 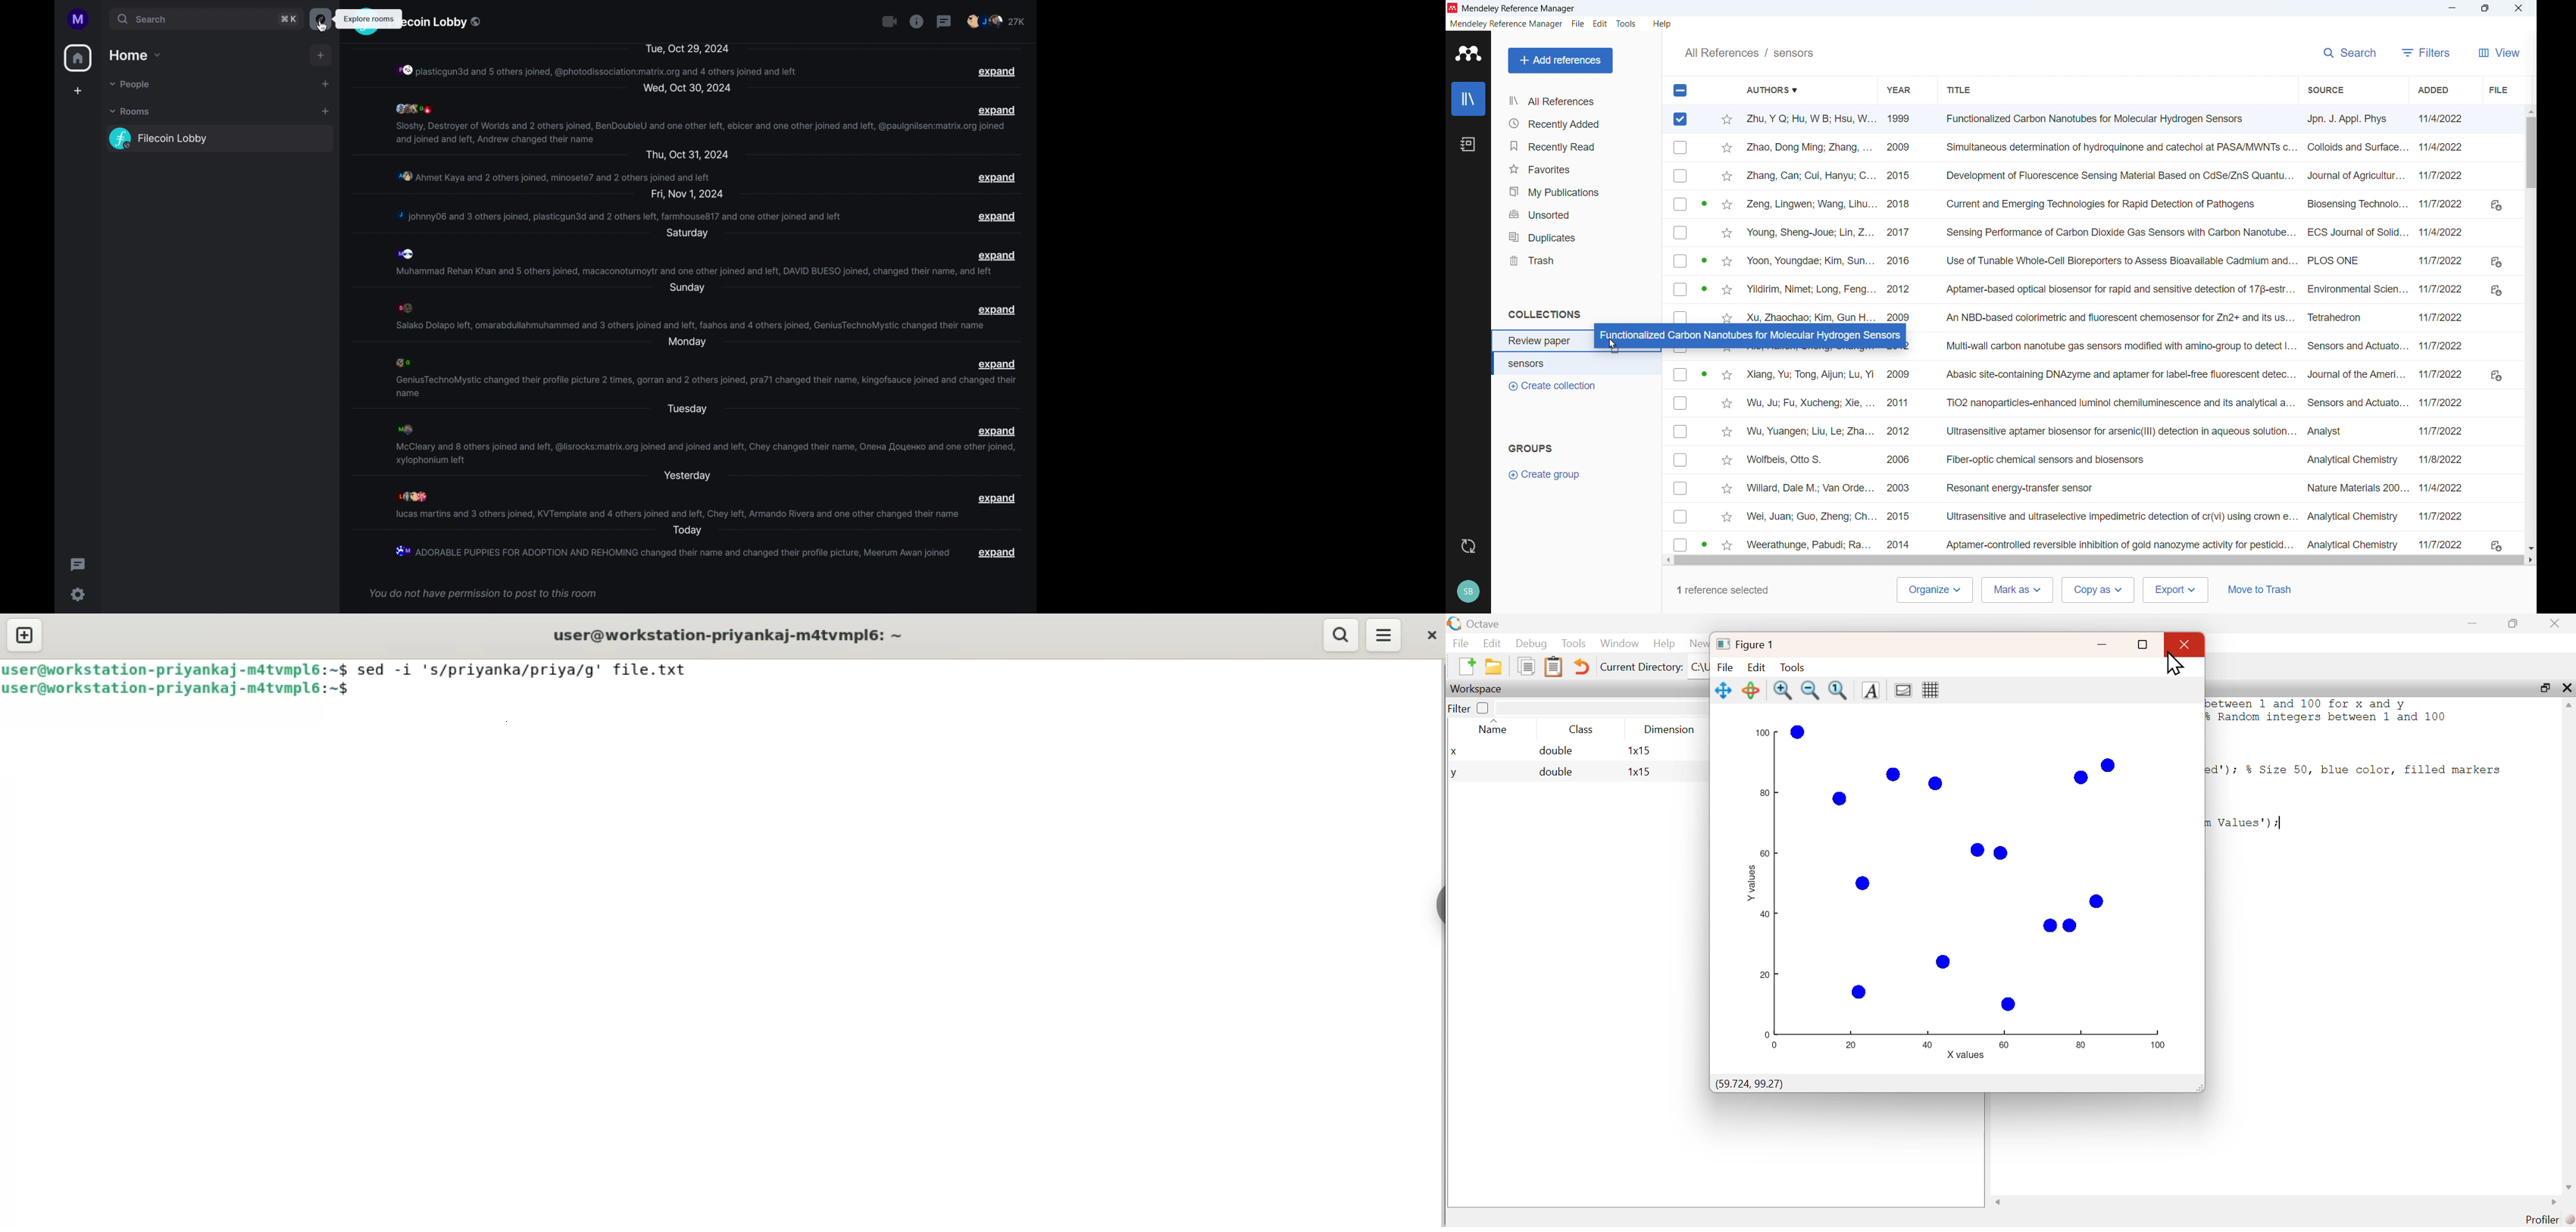 I want to click on PDF available, so click(x=1704, y=544).